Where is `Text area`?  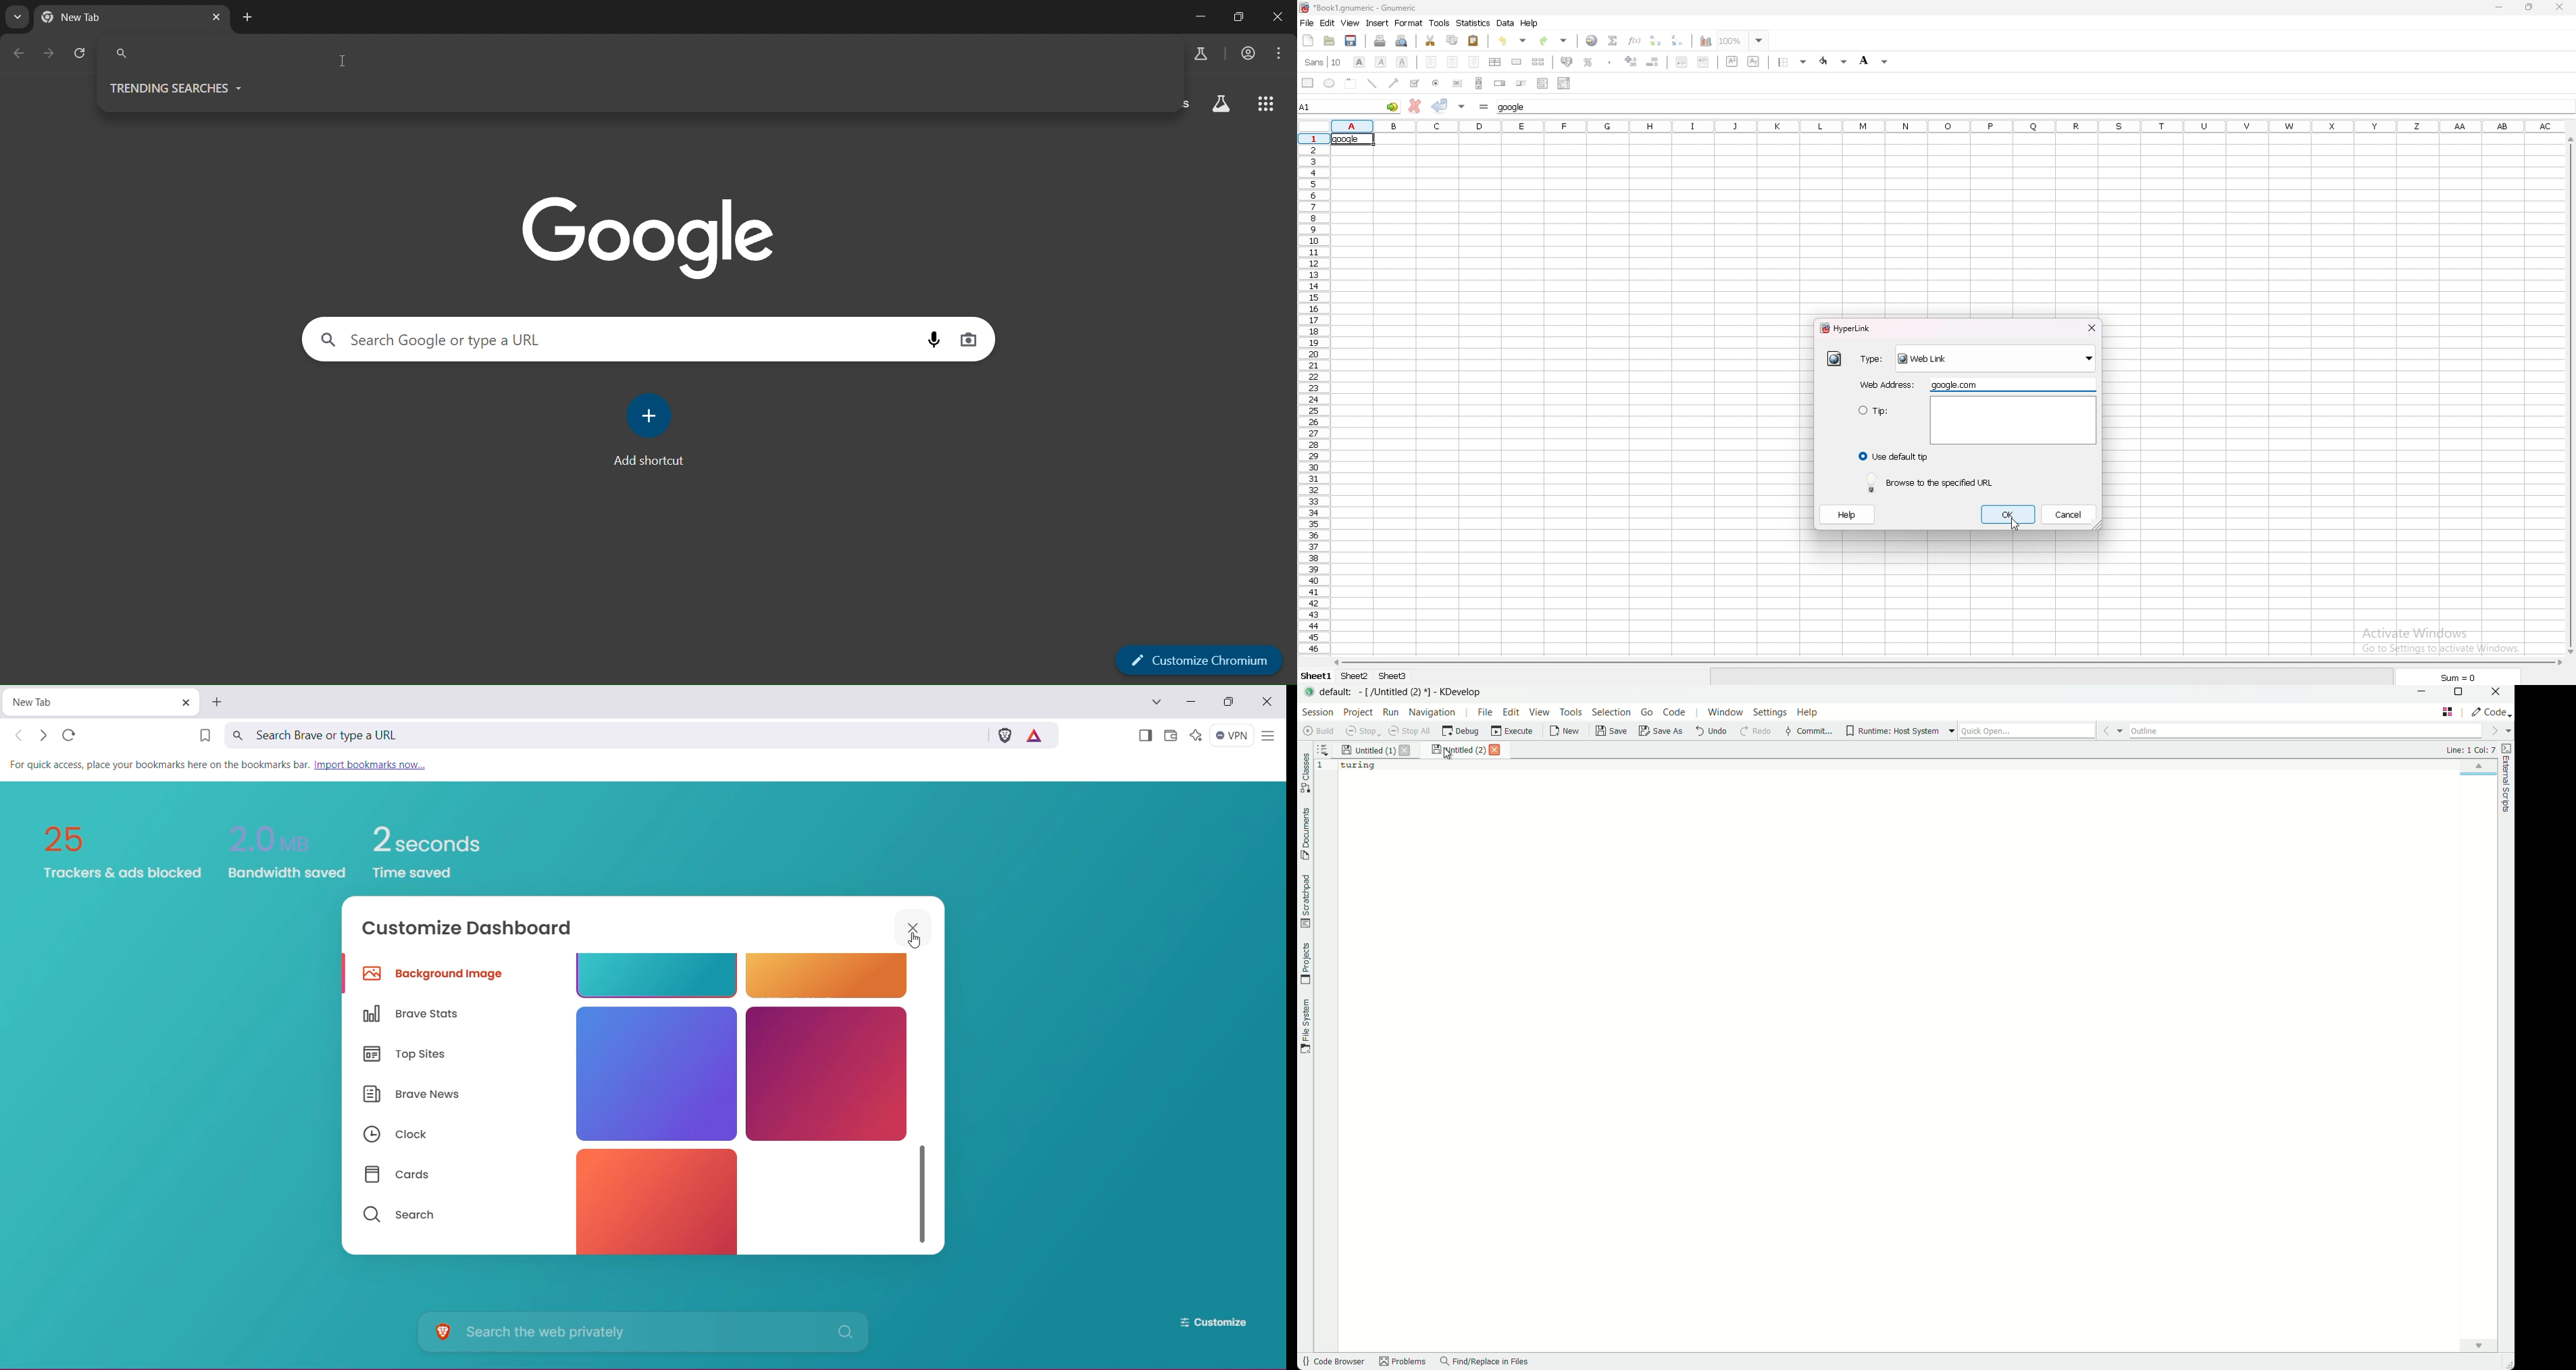
Text area is located at coordinates (2015, 420).